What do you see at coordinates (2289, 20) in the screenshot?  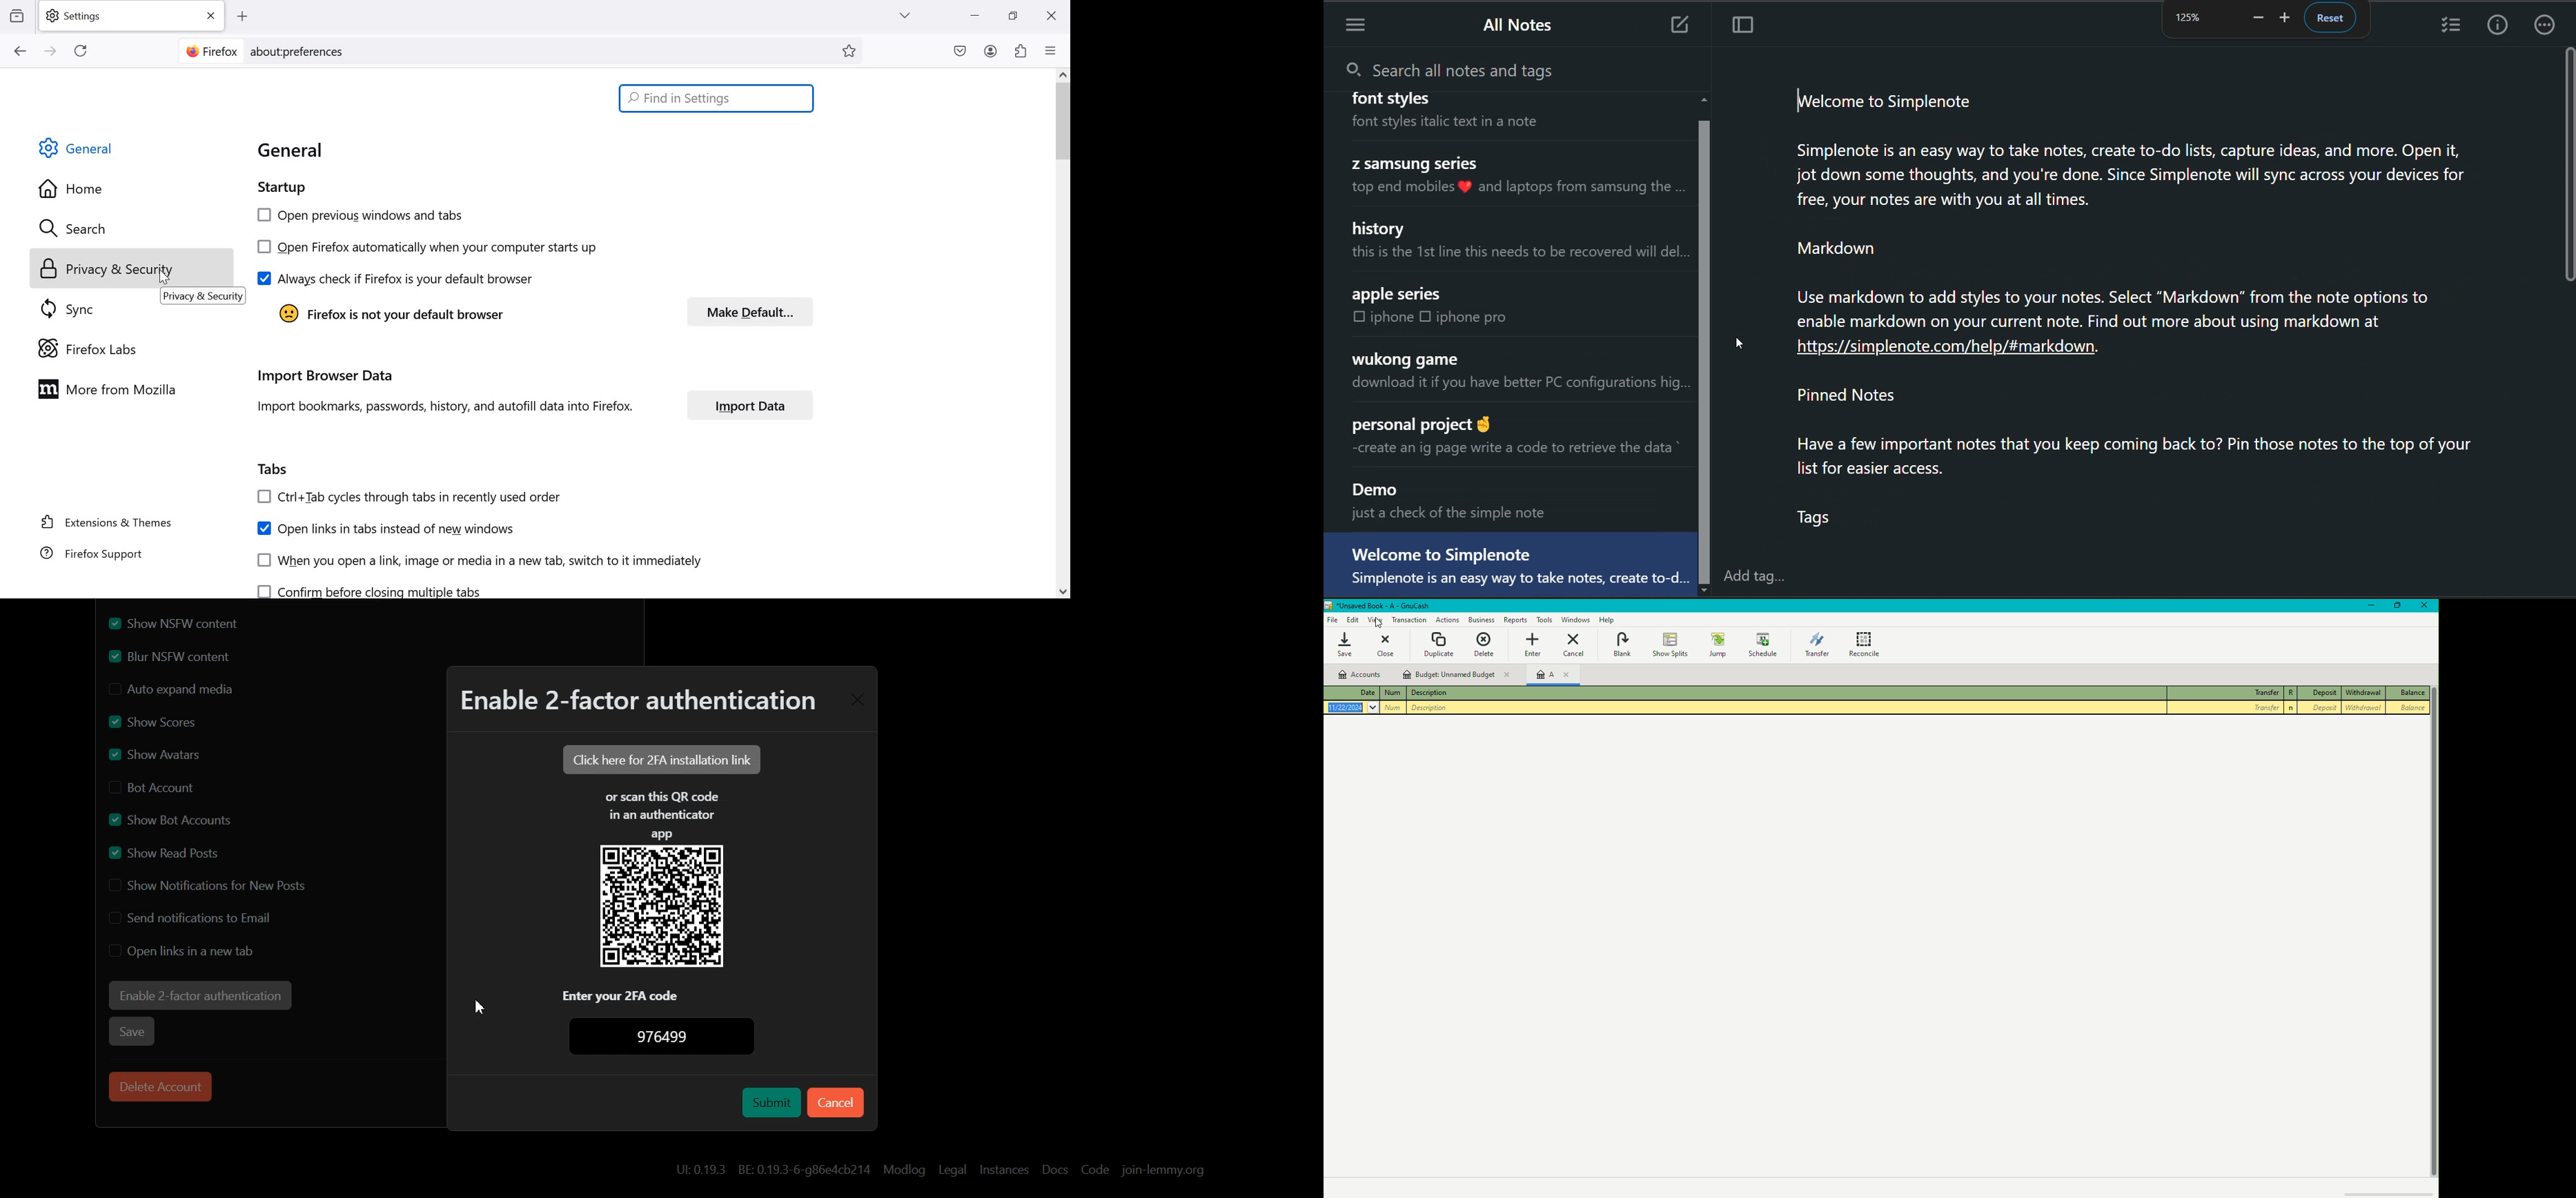 I see `zoom in` at bounding box center [2289, 20].